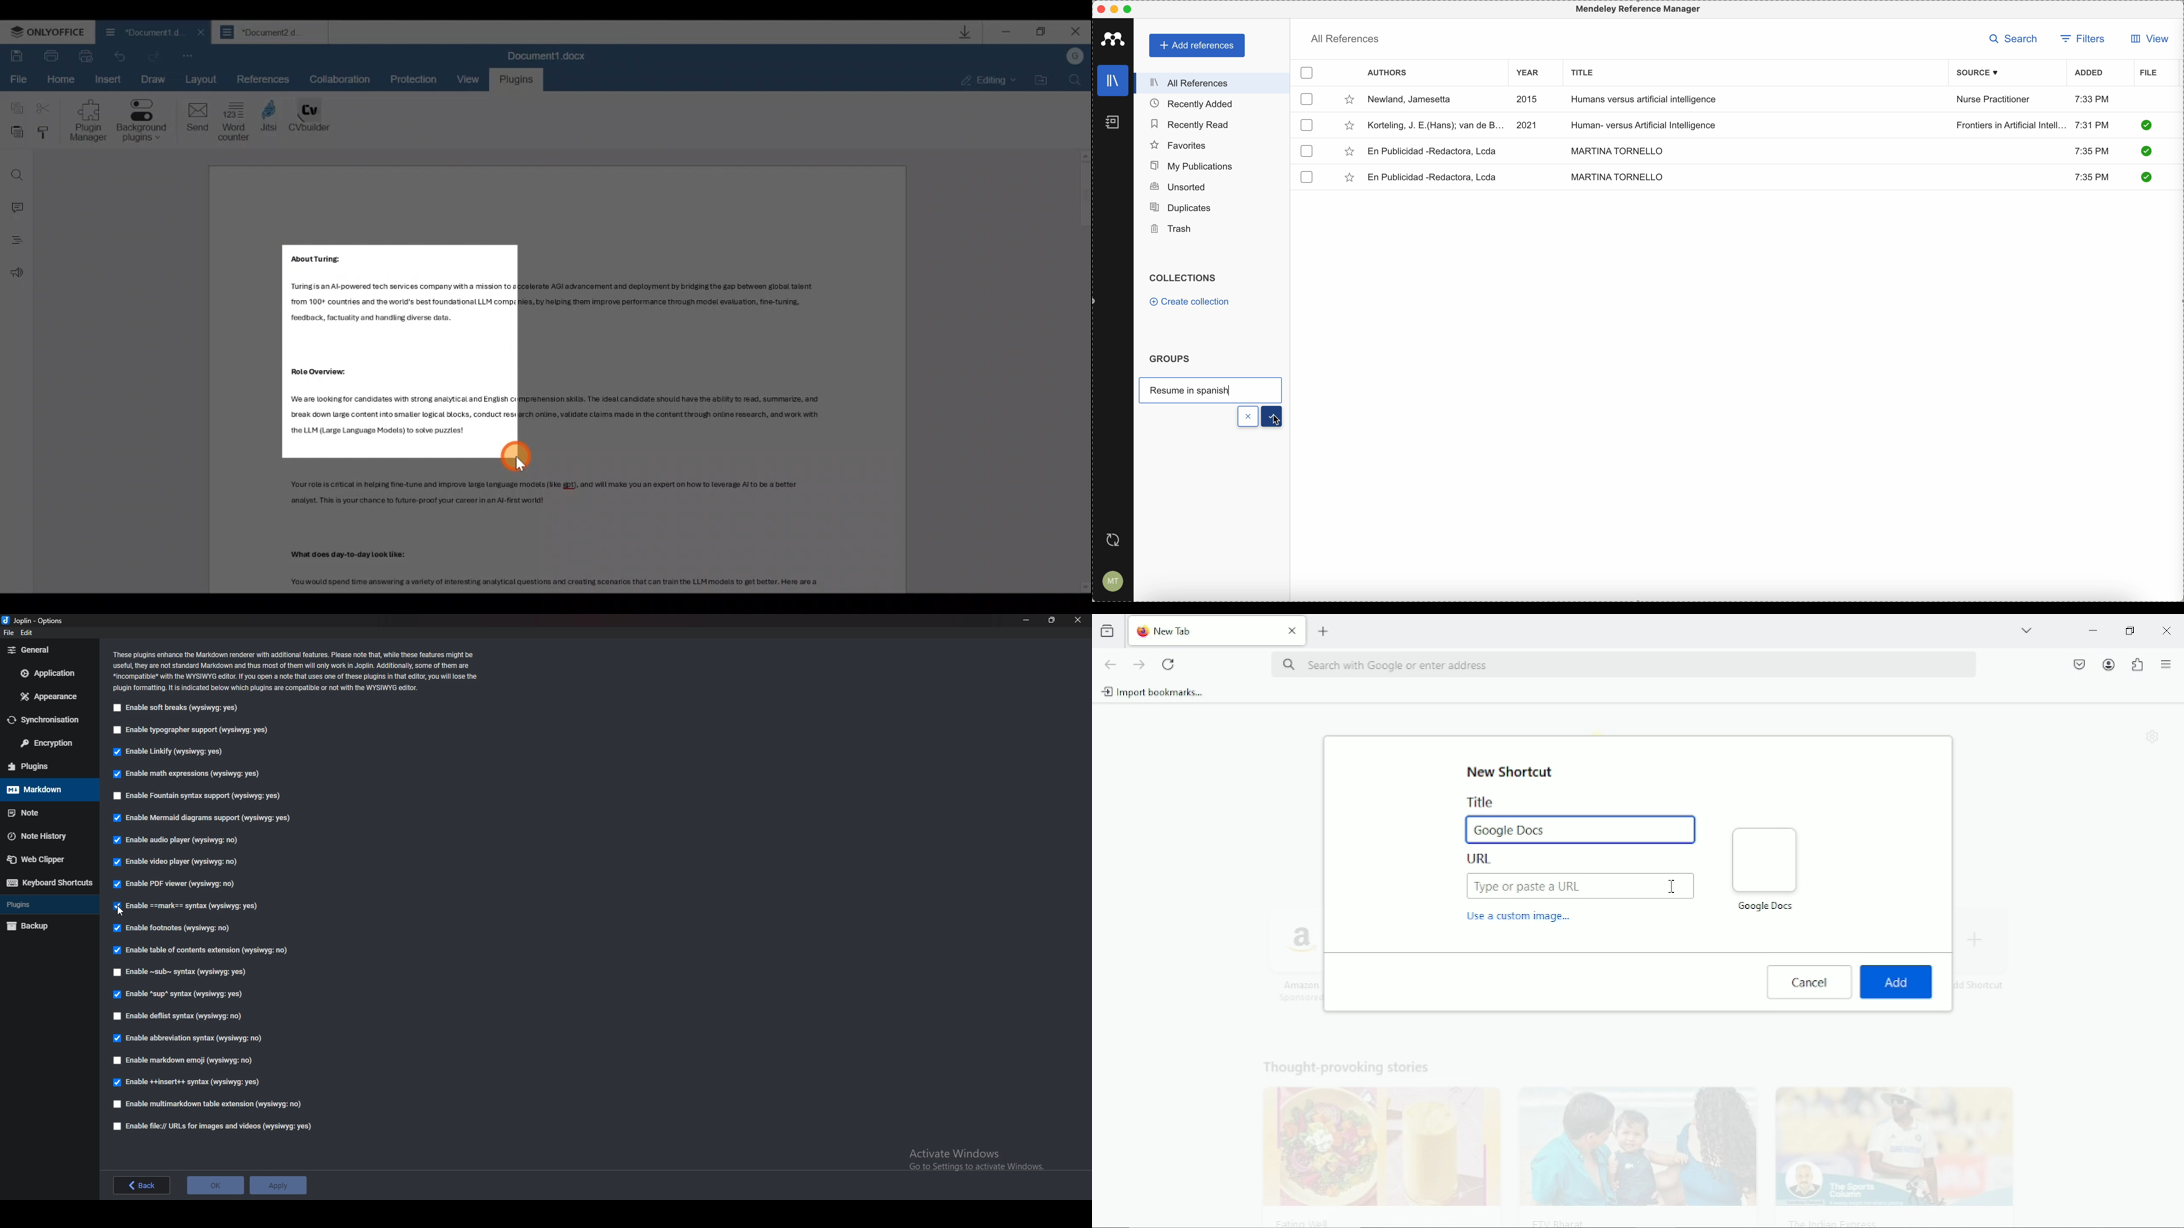 This screenshot has height=1232, width=2184. I want to click on ONLYOFFICE, so click(49, 33).